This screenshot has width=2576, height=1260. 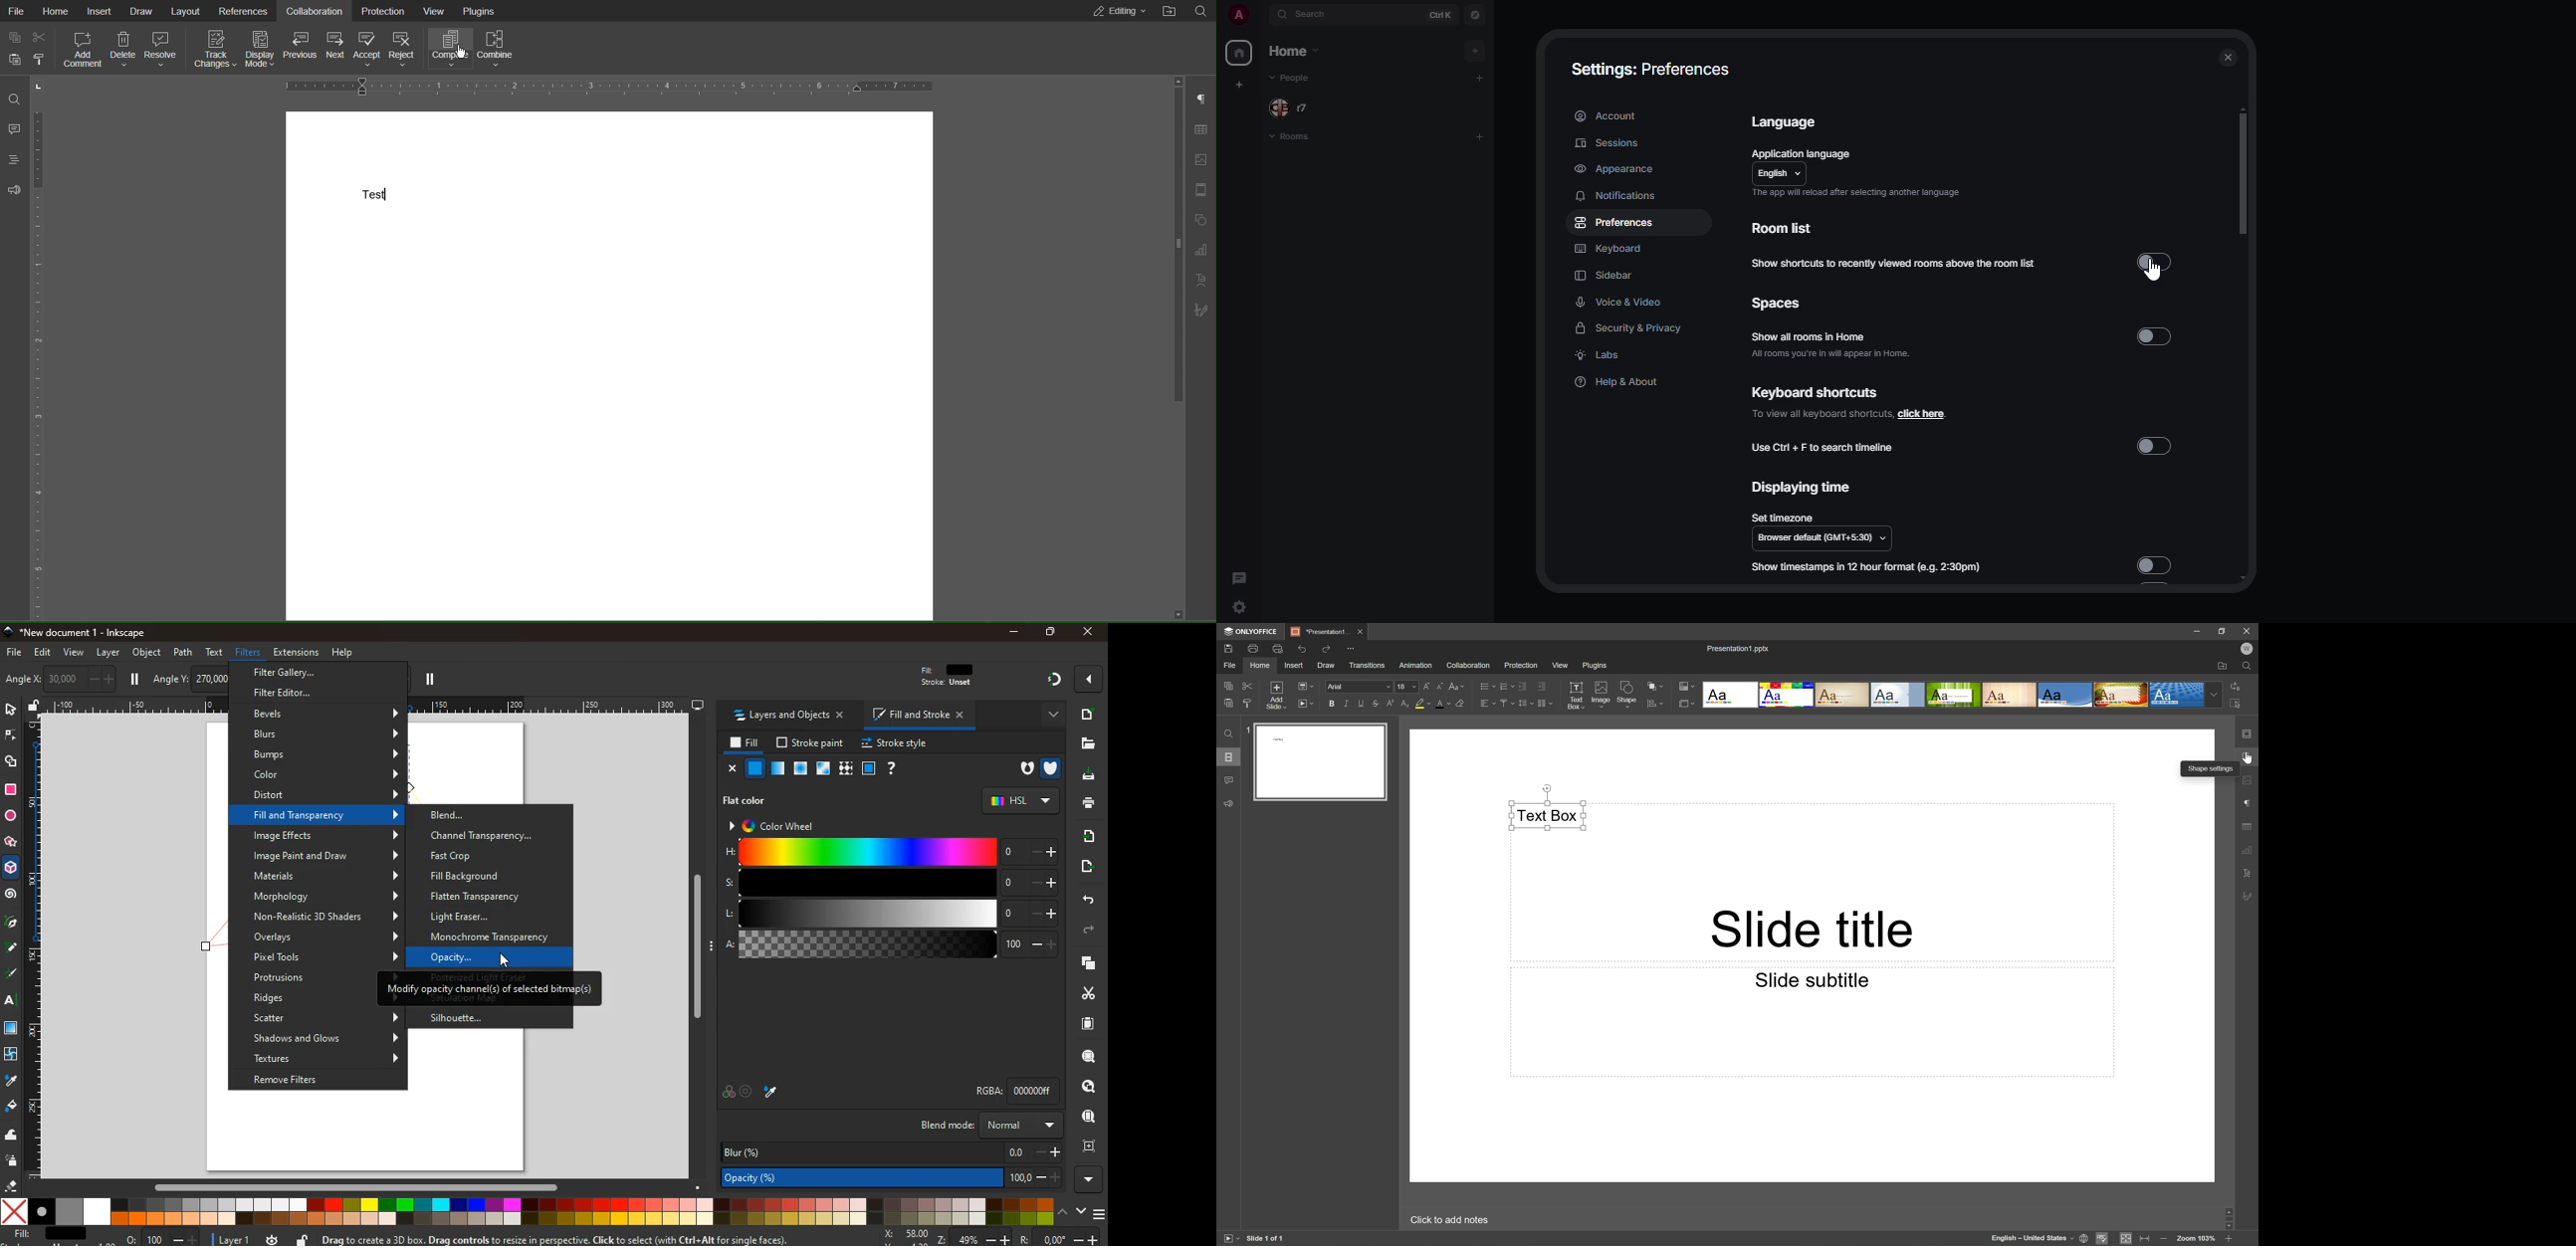 I want to click on help, so click(x=892, y=768).